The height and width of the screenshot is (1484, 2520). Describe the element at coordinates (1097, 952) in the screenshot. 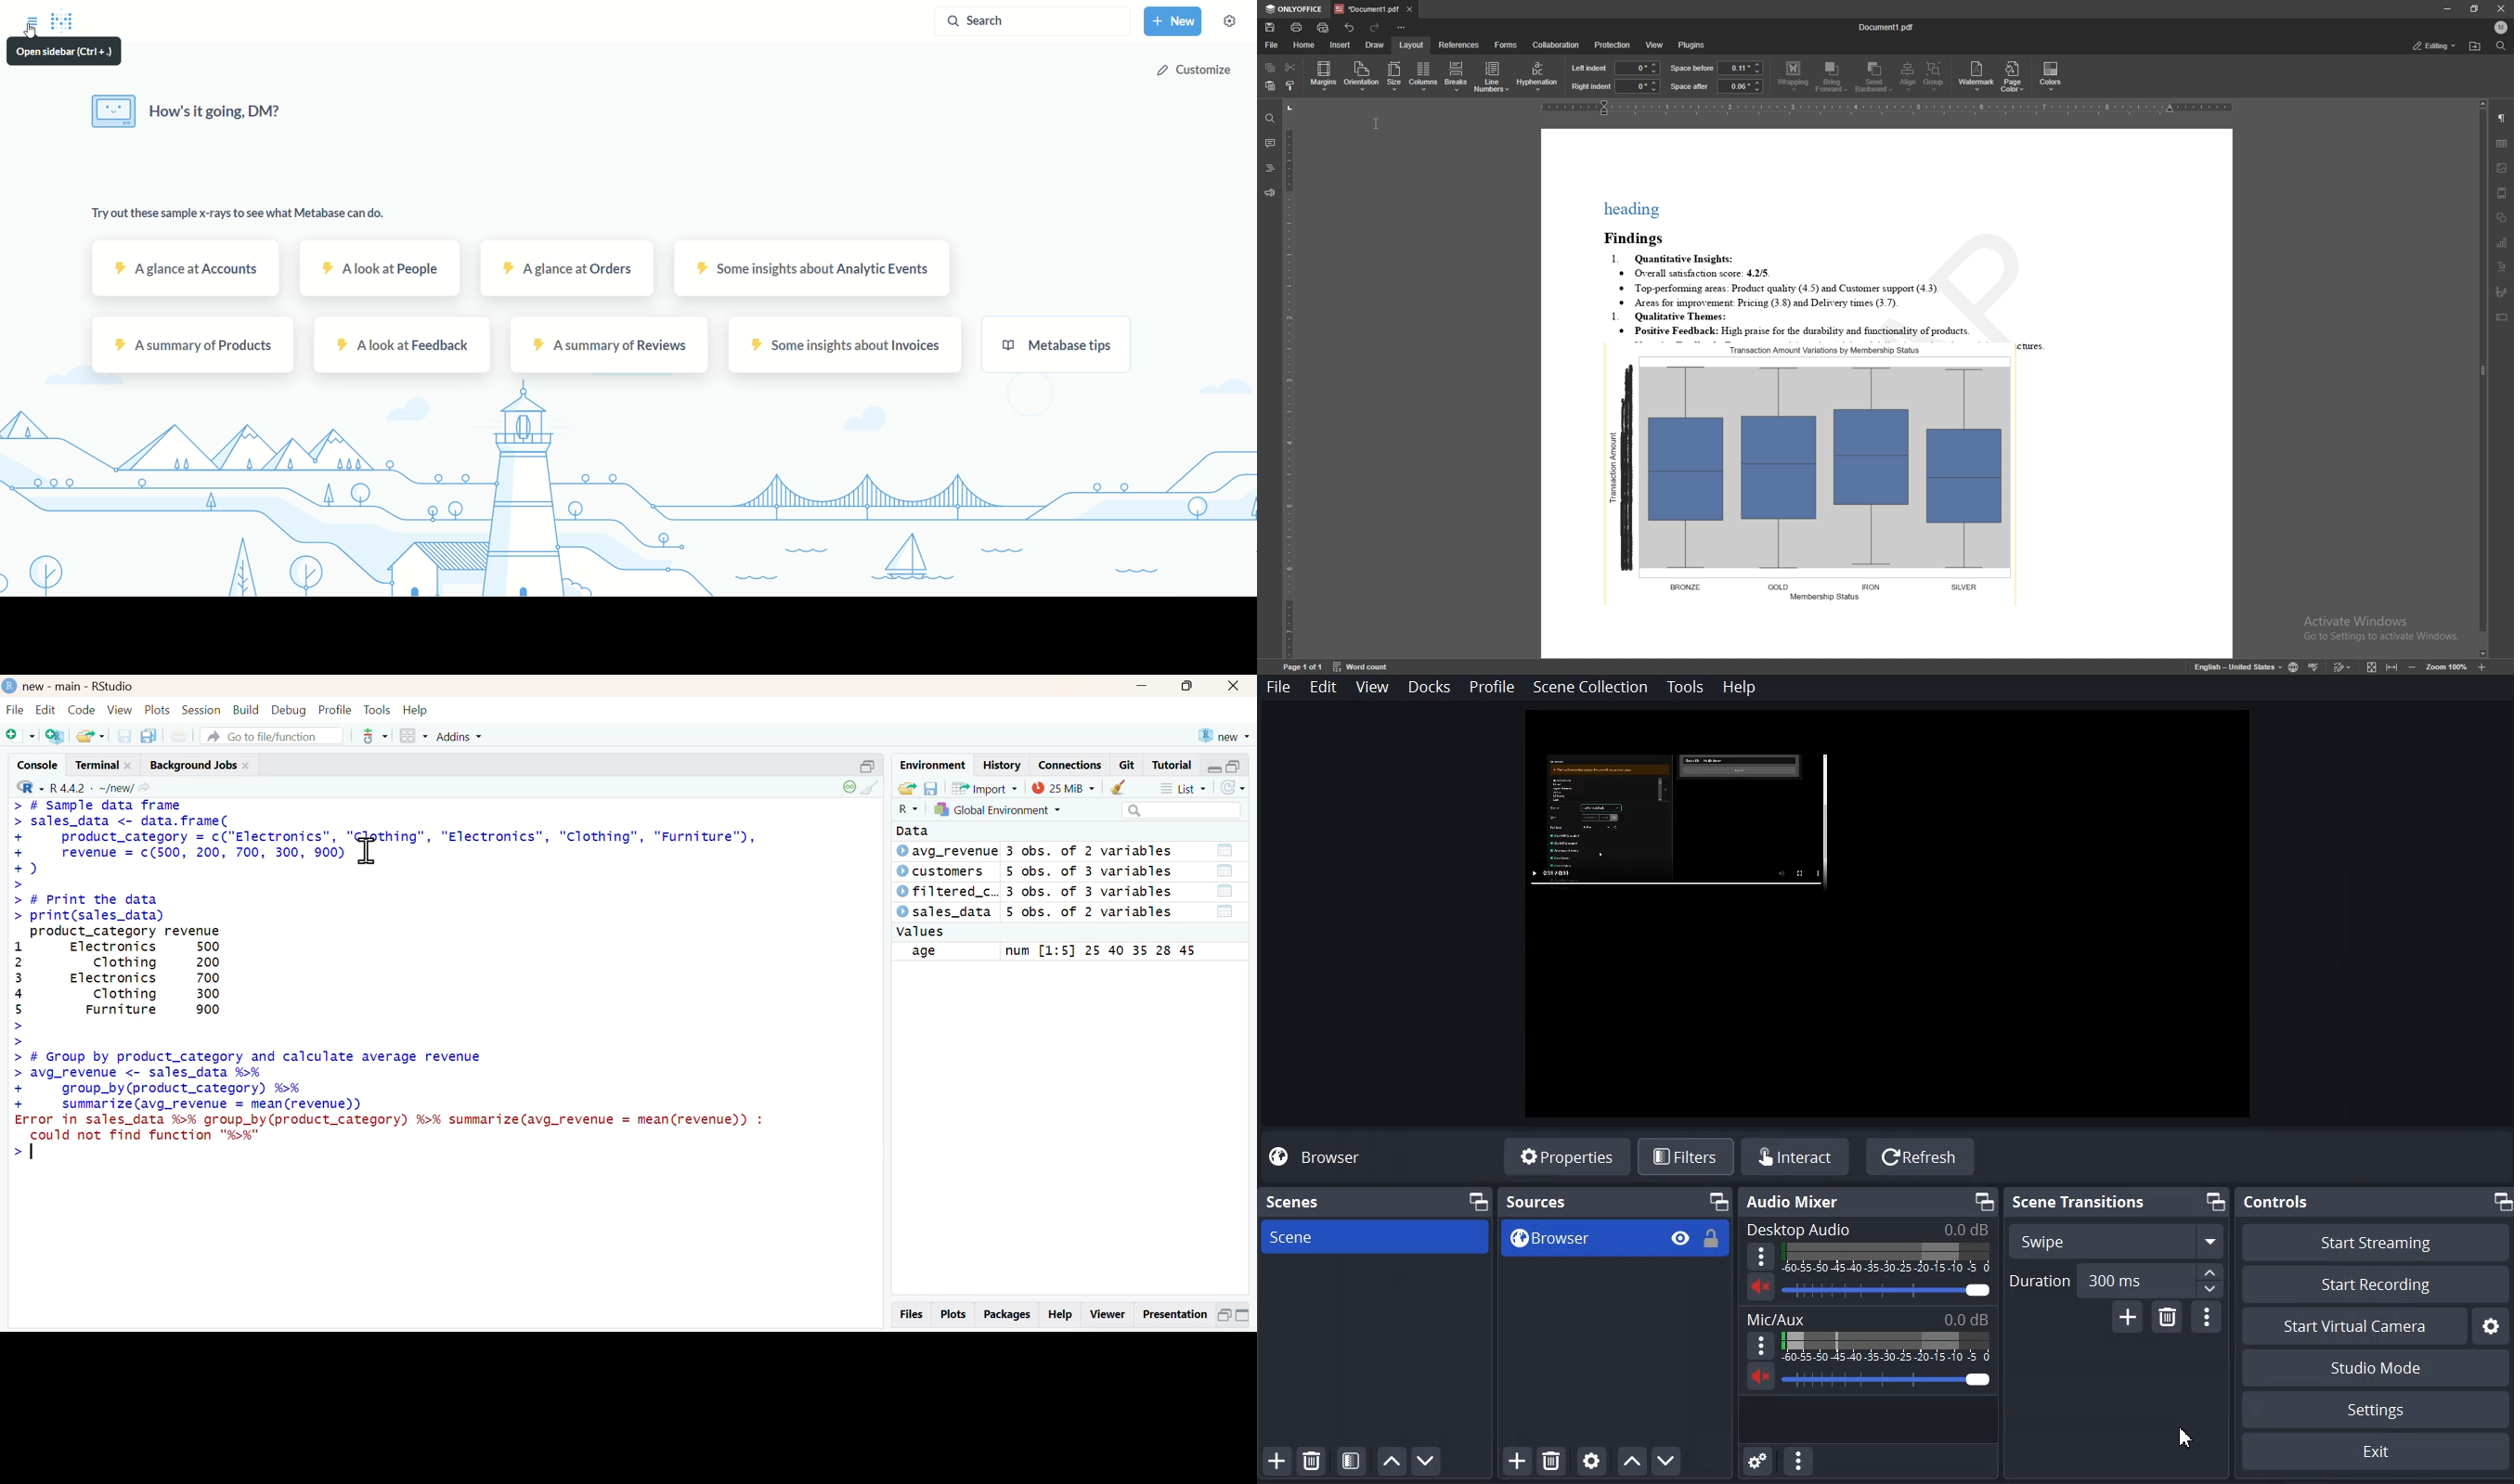

I see `field values` at that location.